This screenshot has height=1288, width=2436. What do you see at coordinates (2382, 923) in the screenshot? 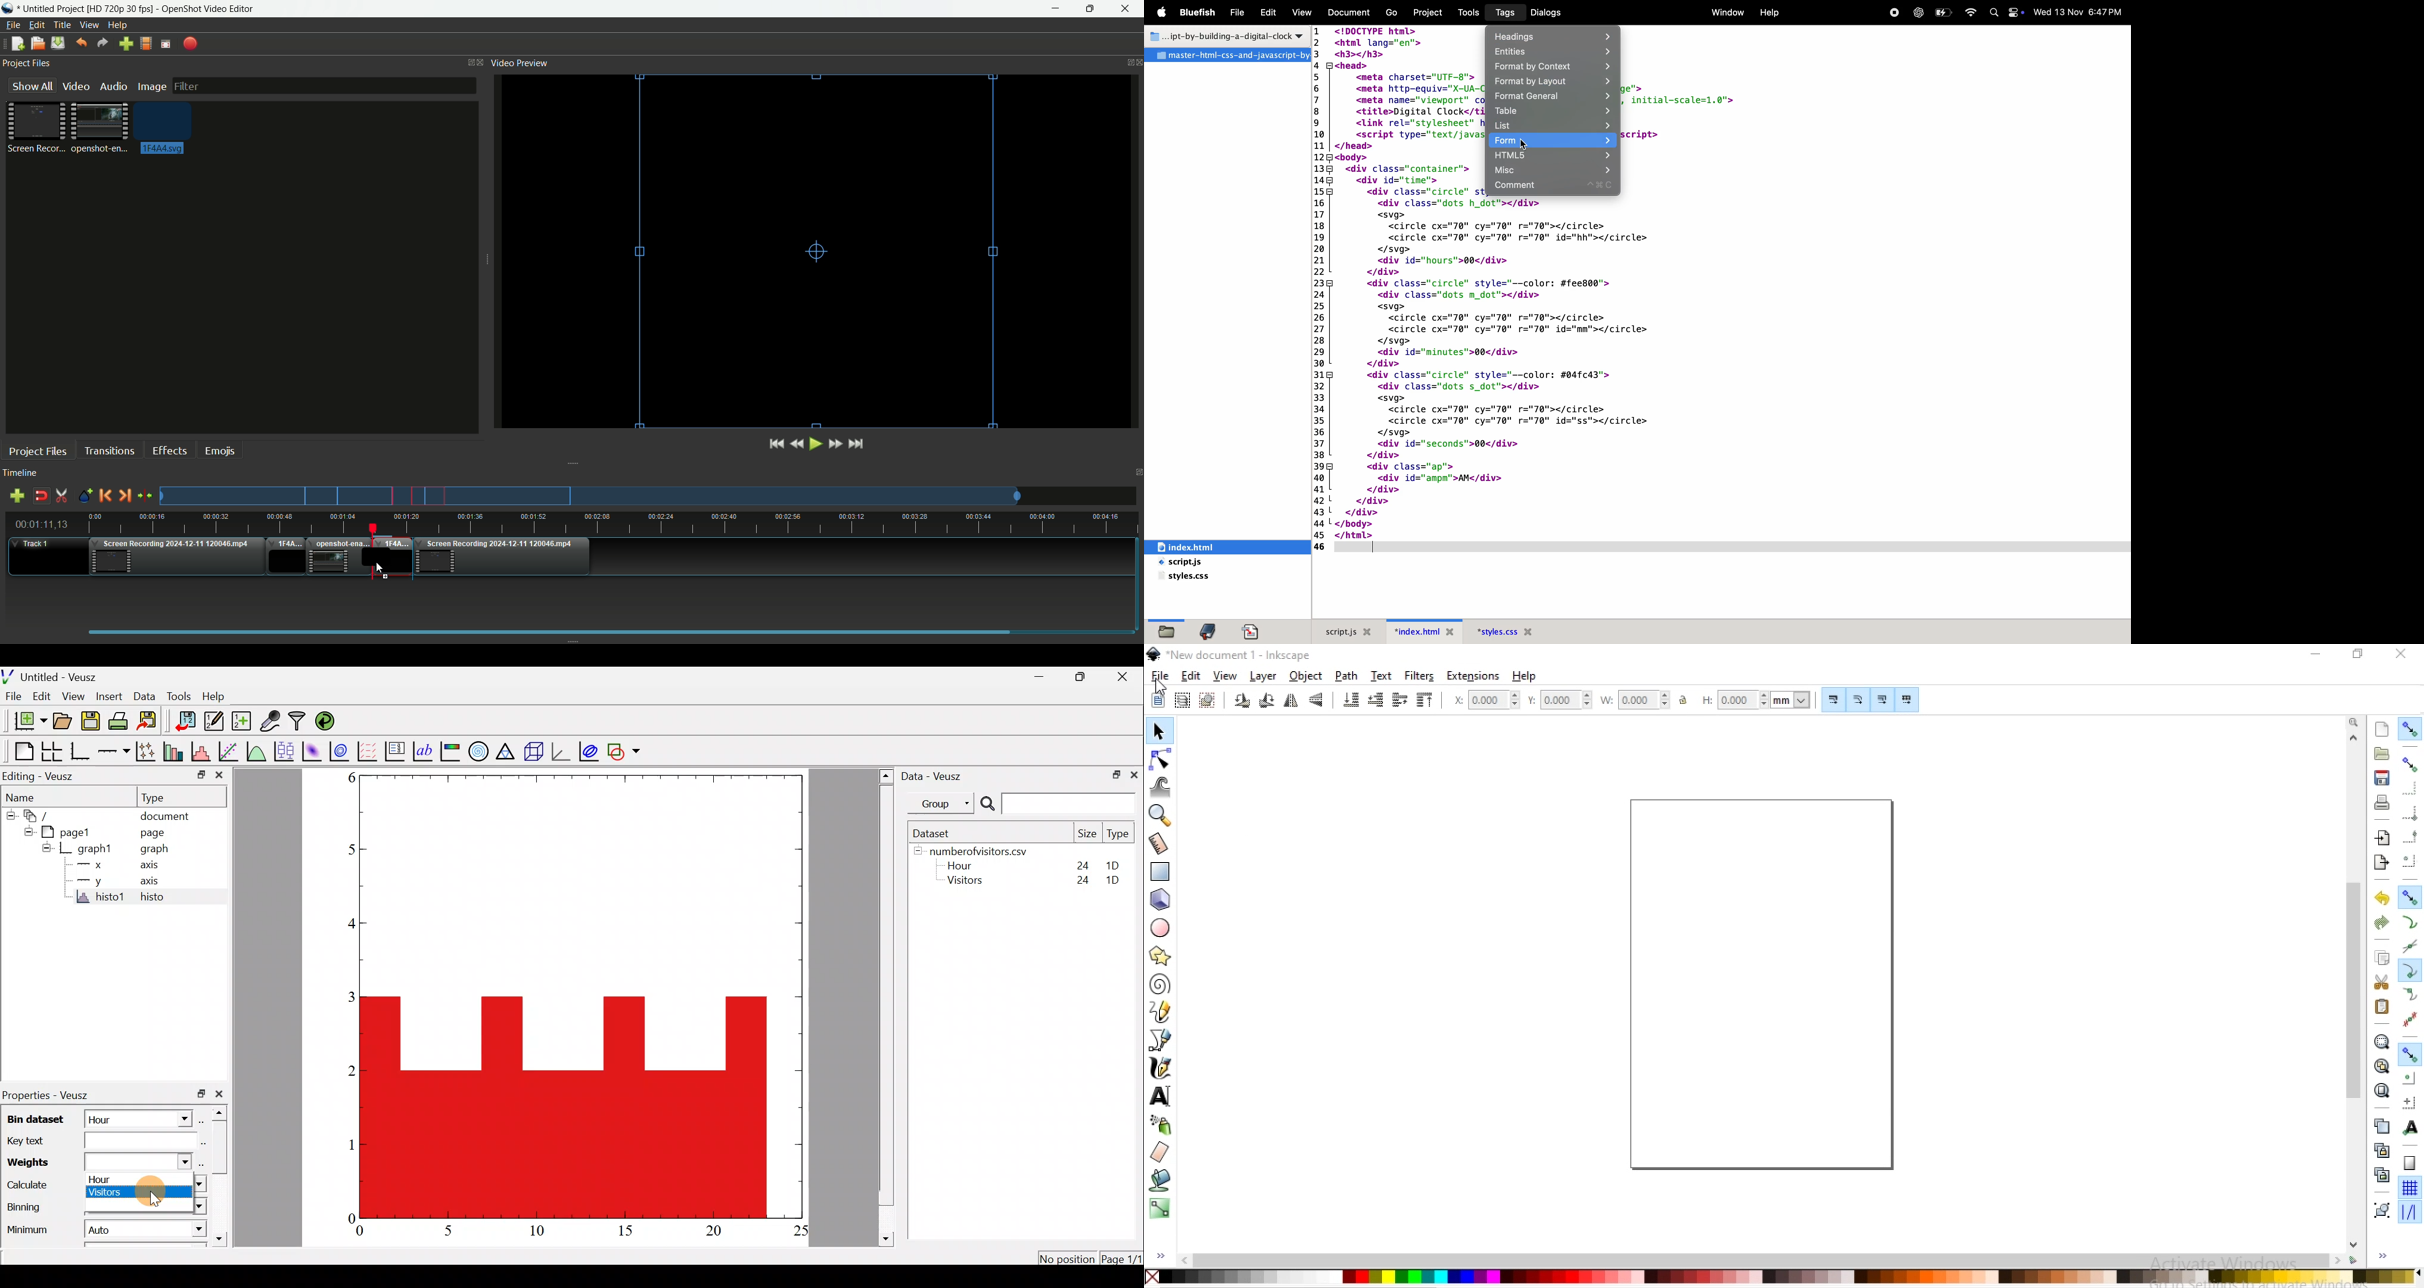
I see `redo` at bounding box center [2382, 923].